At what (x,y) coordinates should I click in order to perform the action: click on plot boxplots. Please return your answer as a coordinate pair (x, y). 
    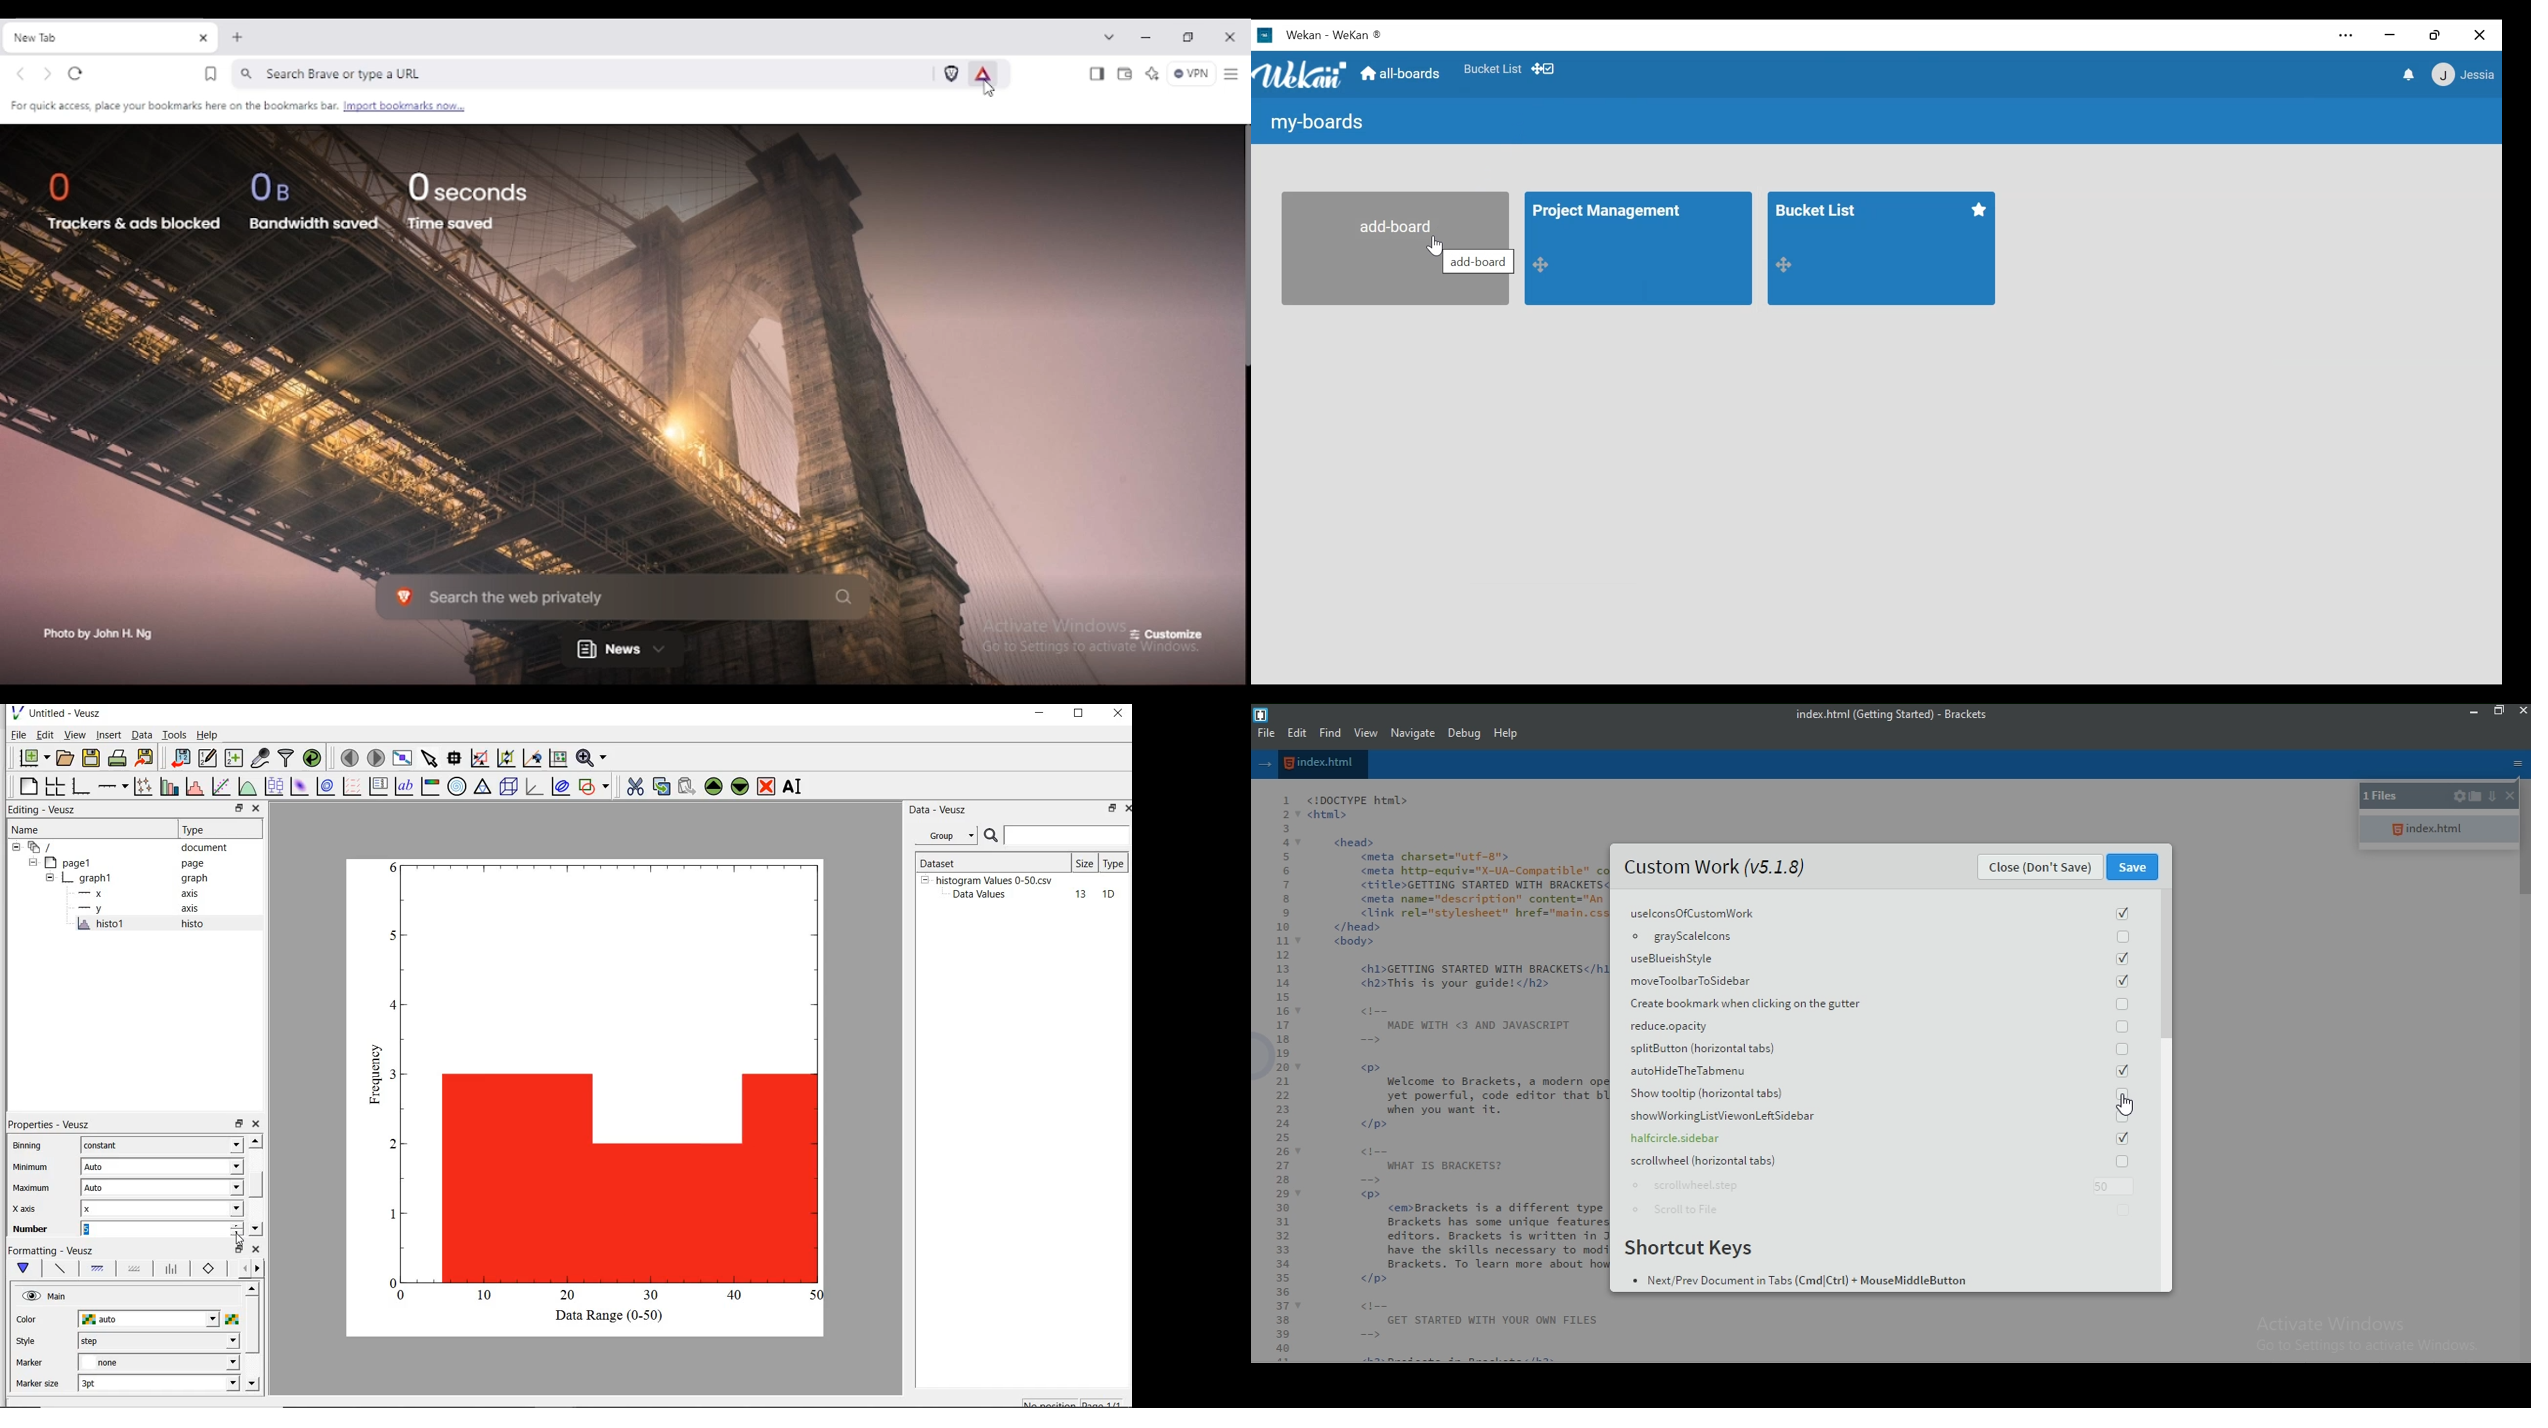
    Looking at the image, I should click on (274, 786).